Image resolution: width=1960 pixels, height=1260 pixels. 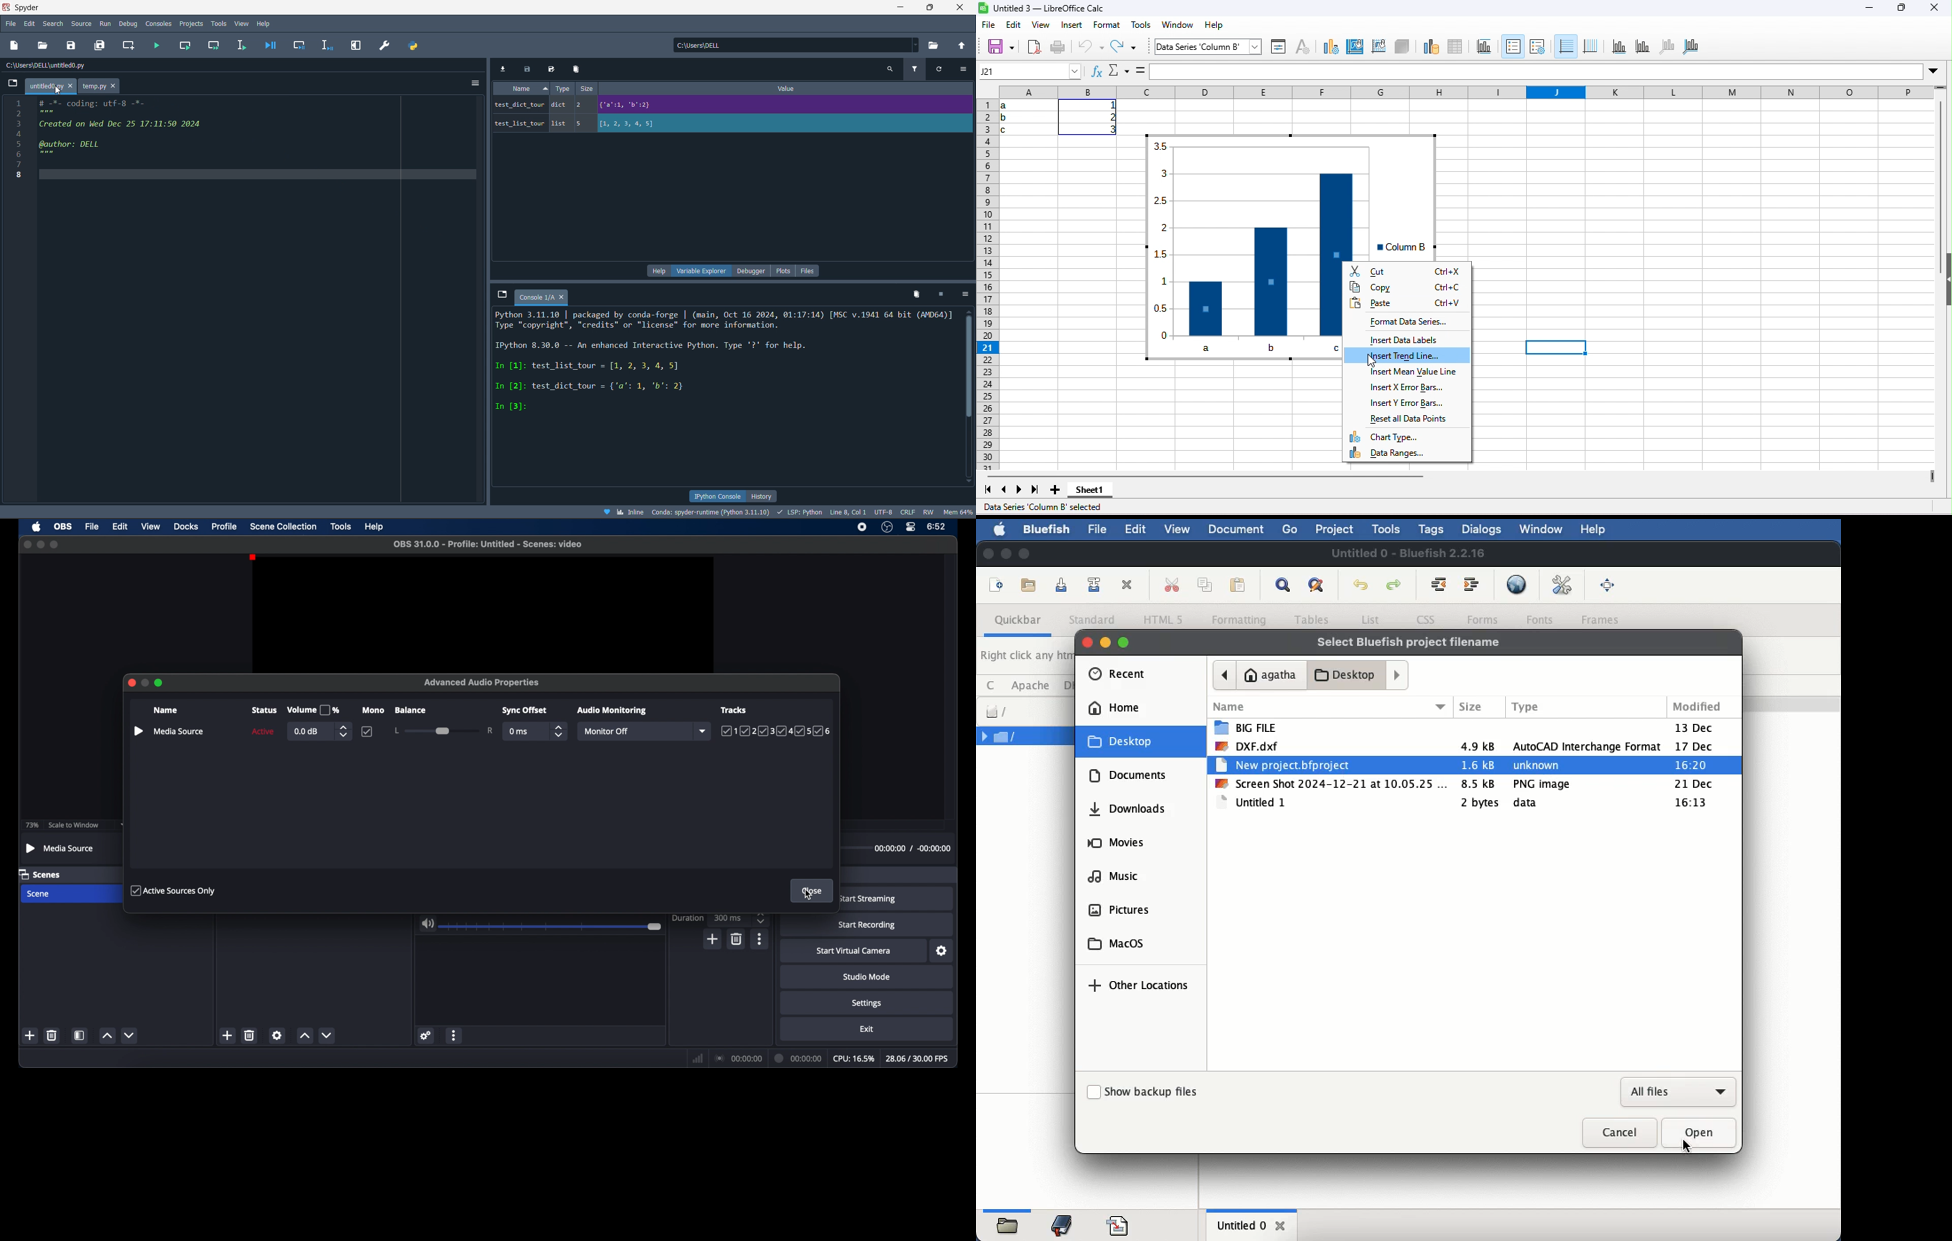 What do you see at coordinates (1176, 531) in the screenshot?
I see `view` at bounding box center [1176, 531].